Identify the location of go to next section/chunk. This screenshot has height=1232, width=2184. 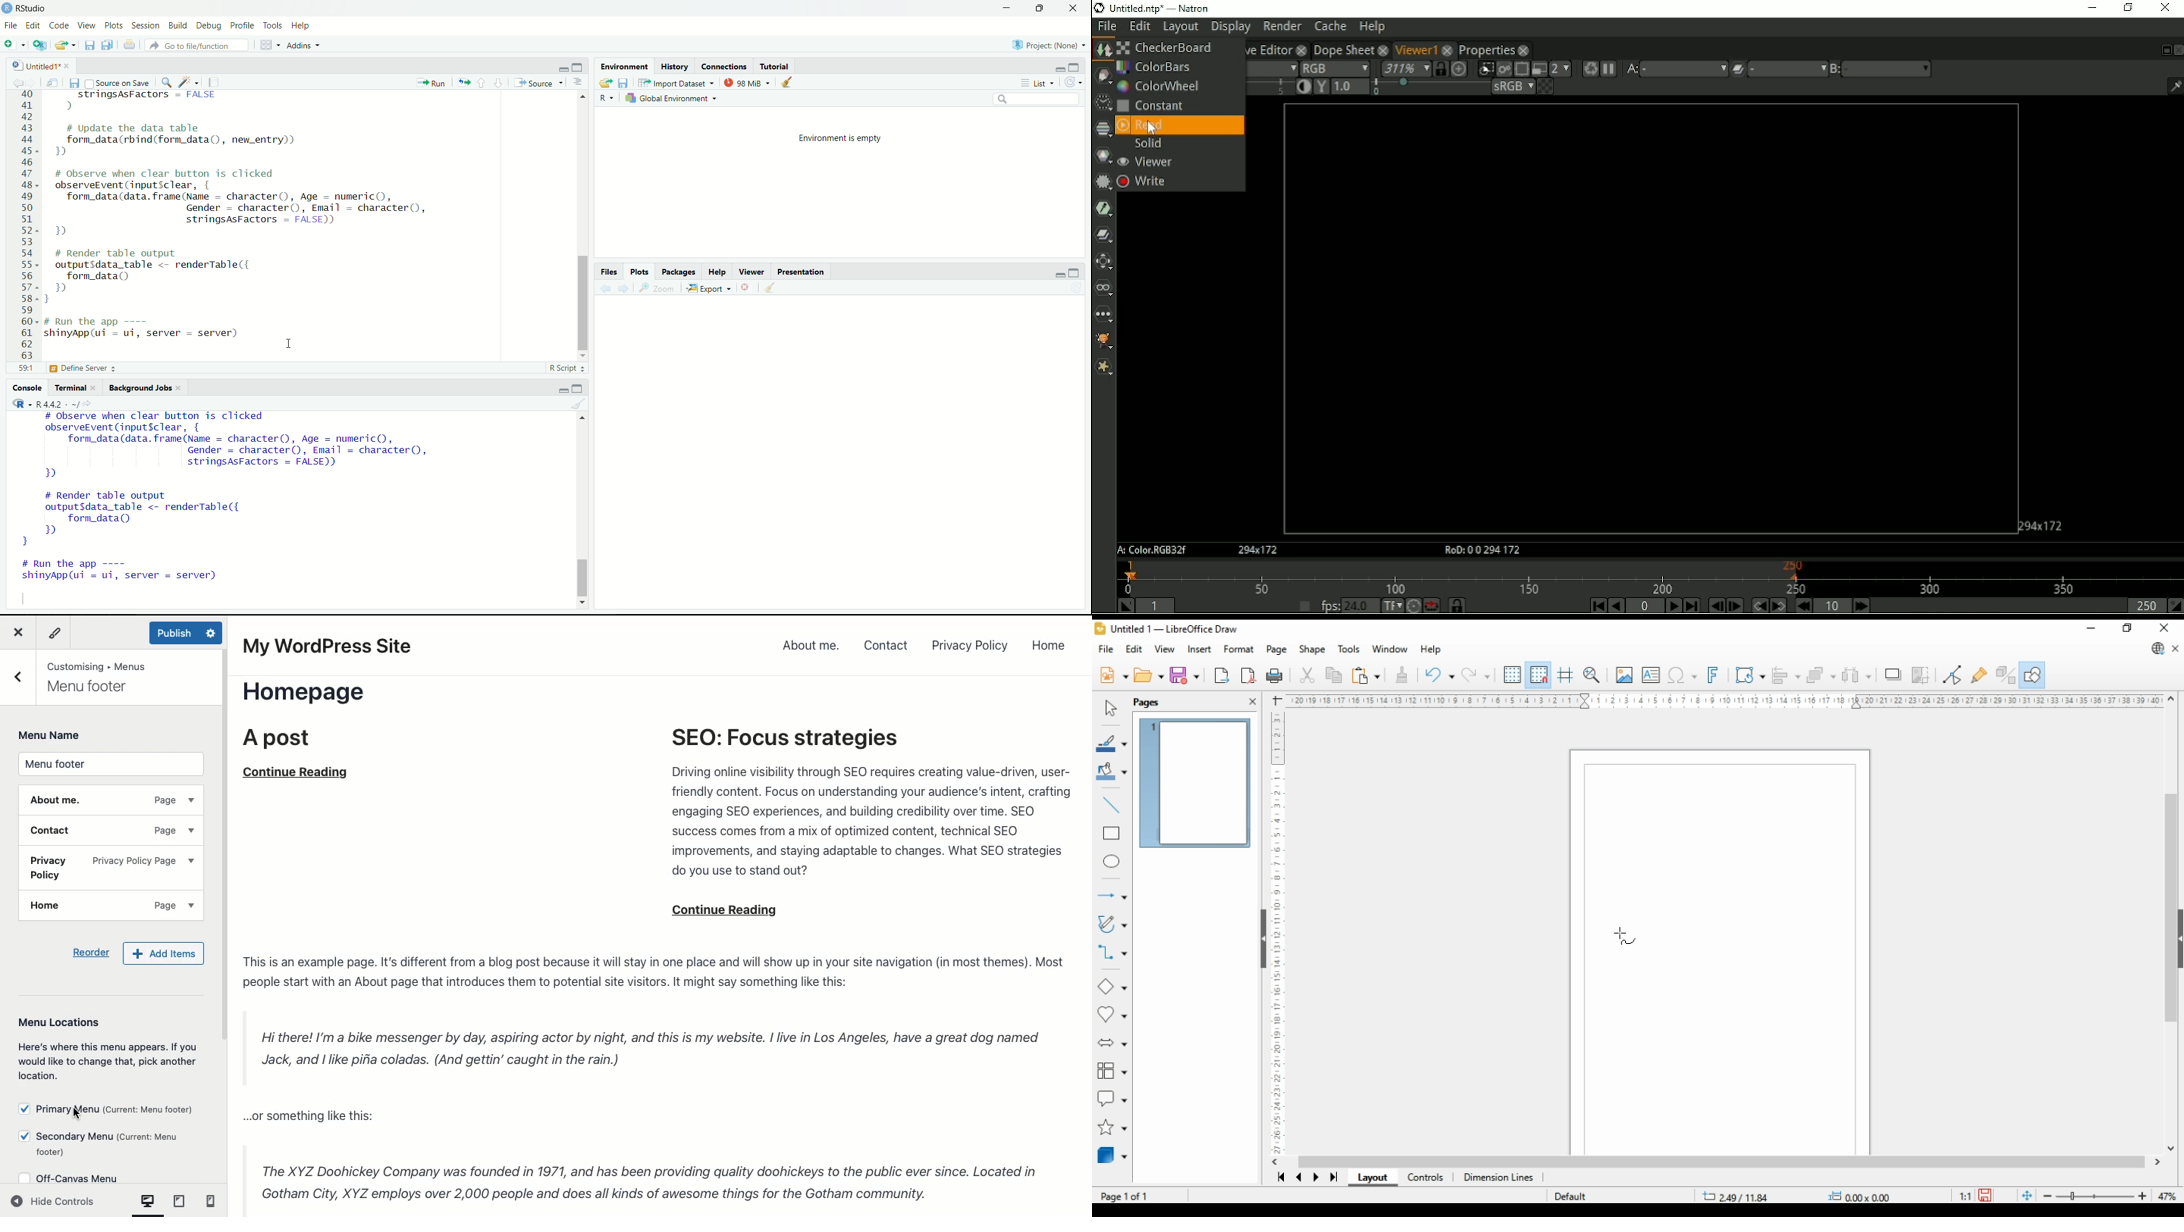
(497, 82).